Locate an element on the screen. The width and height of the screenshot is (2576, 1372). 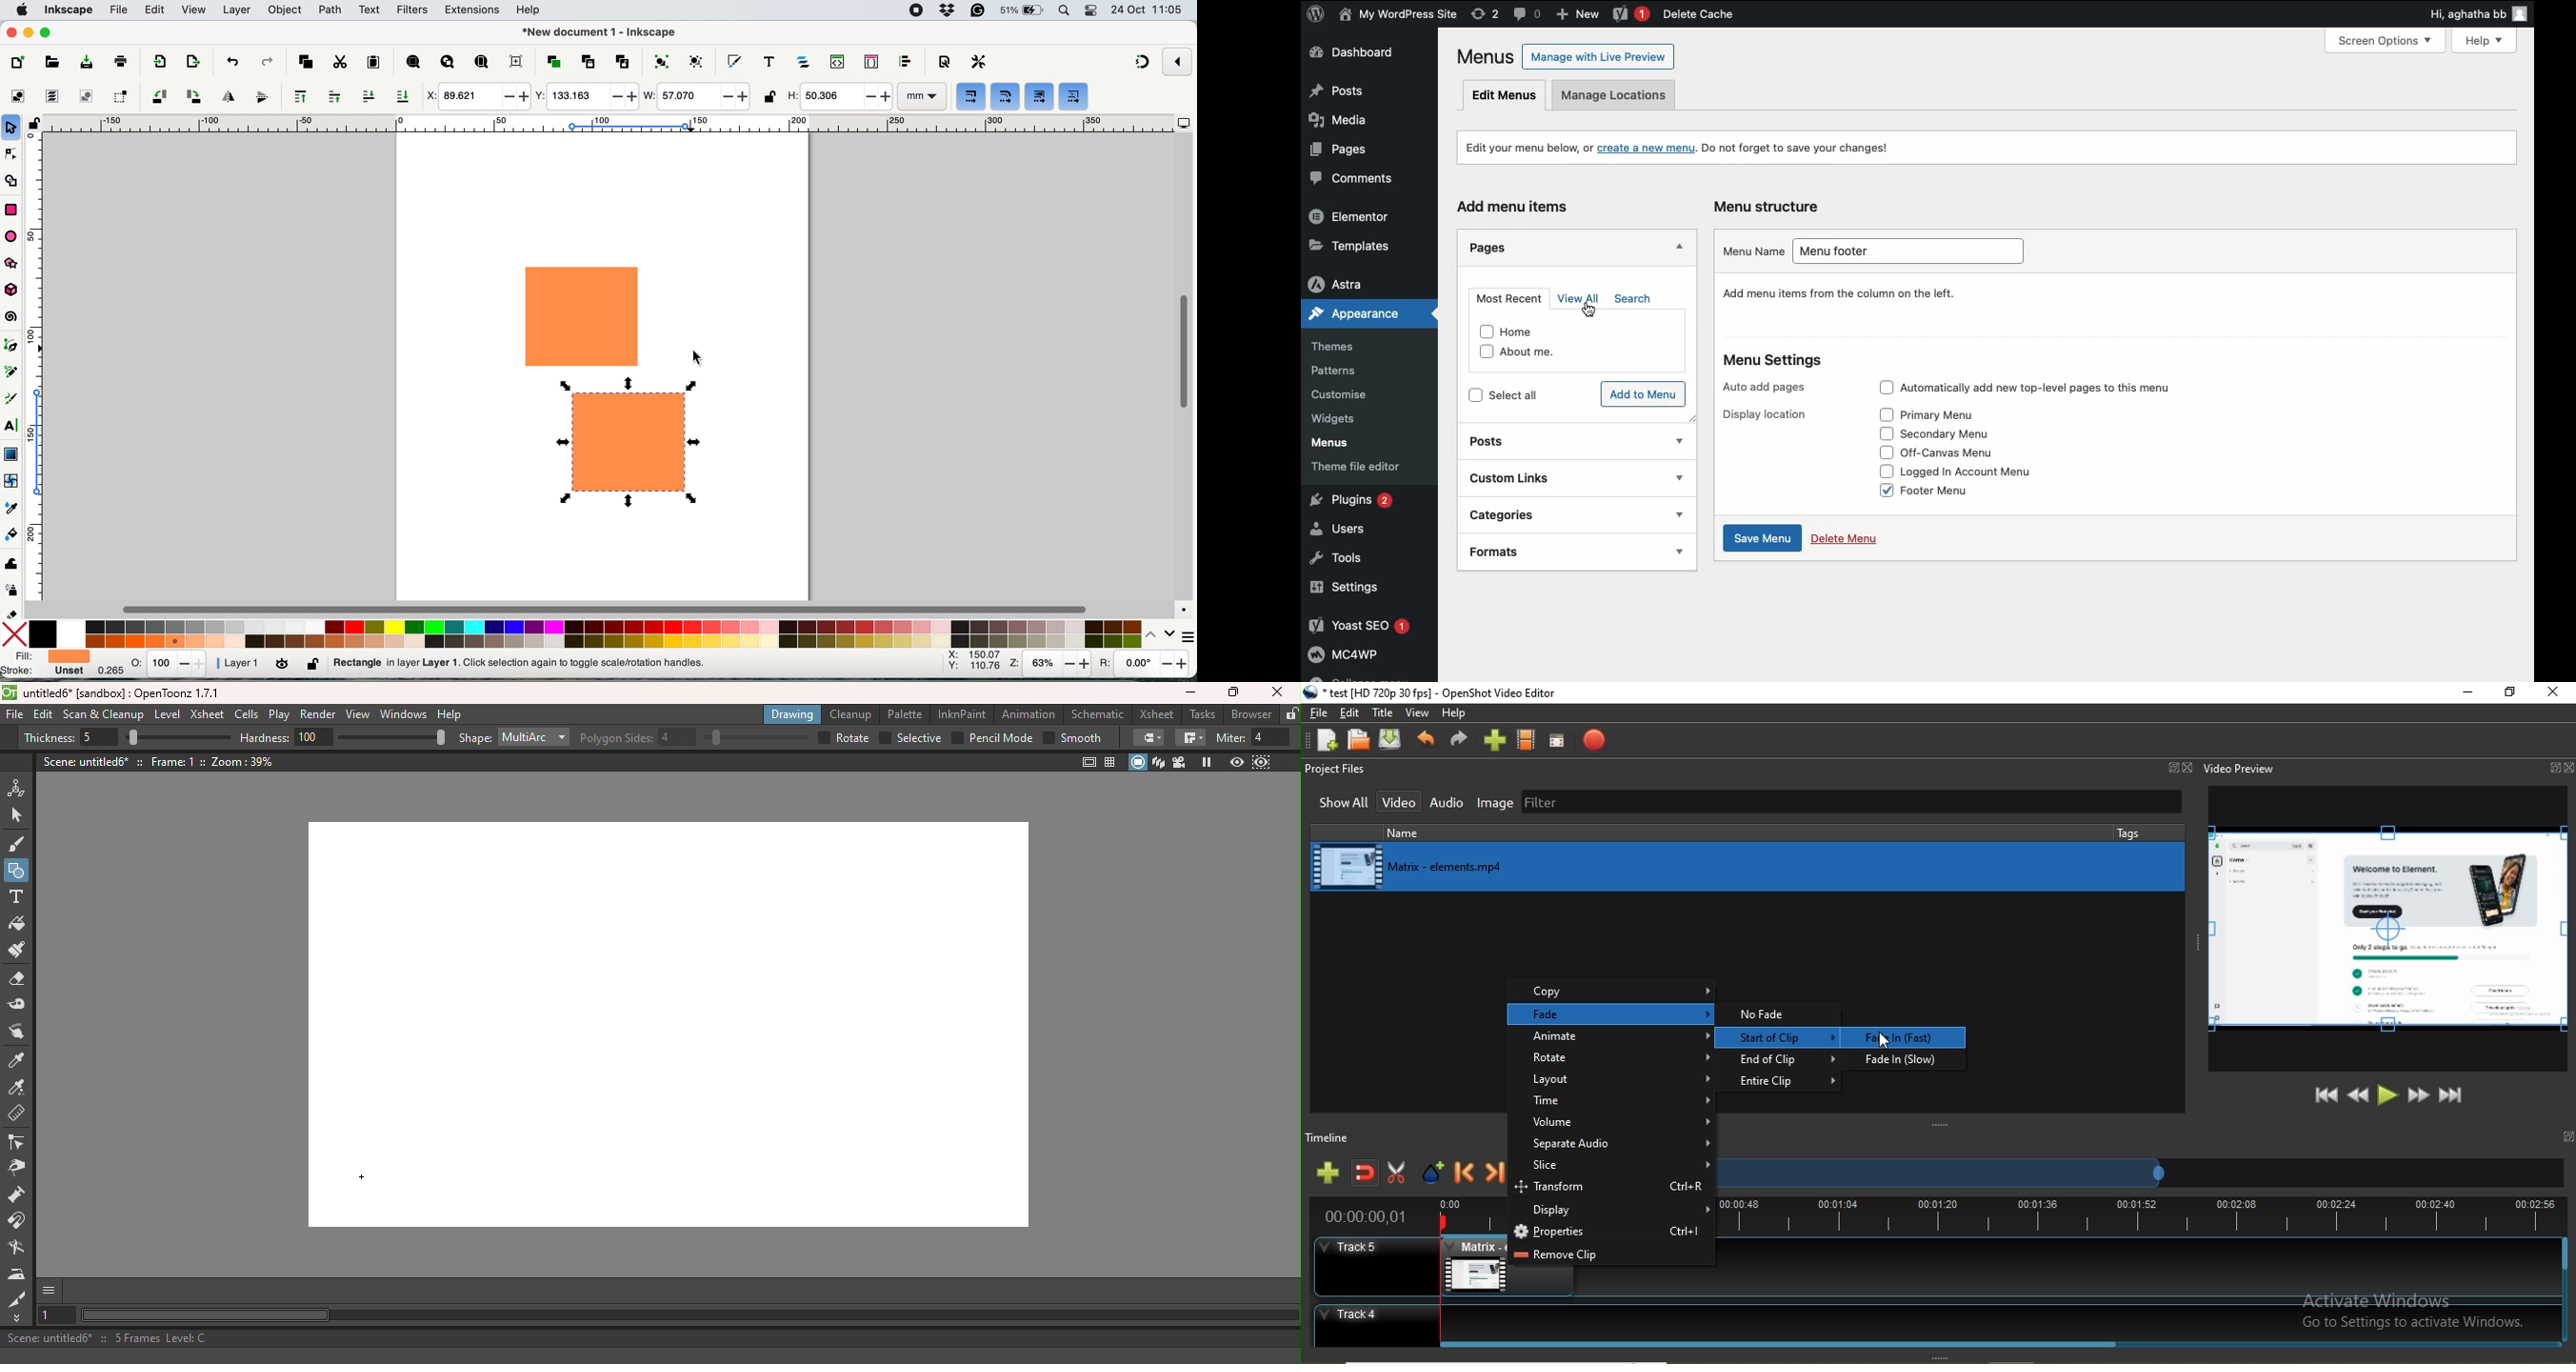
text is located at coordinates (370, 10).